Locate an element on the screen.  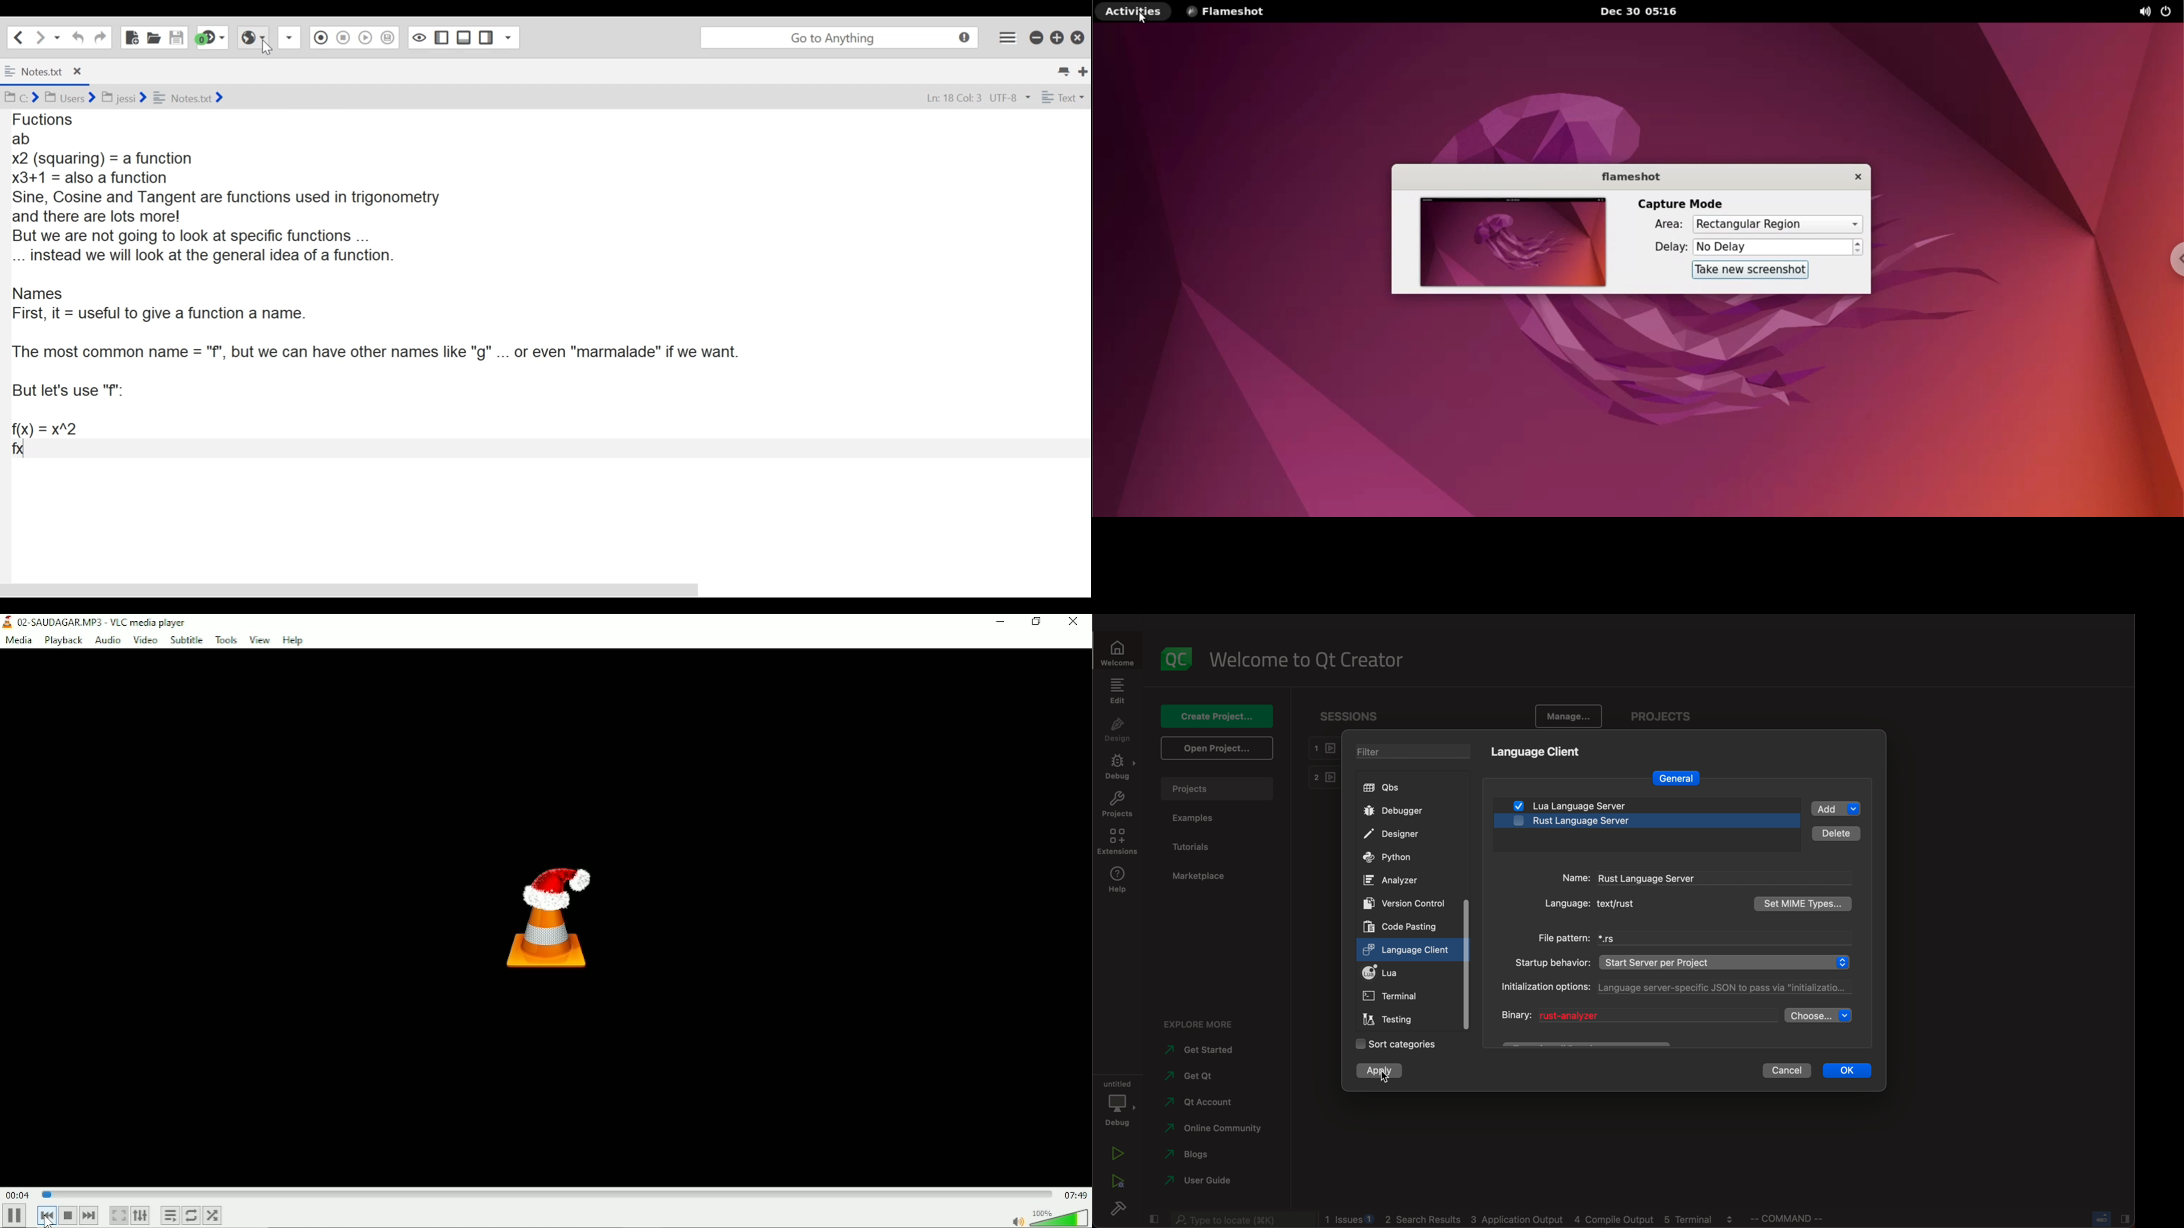
FuctionsabX2 (squaring) = a functionx3+1 = also a functionSine, Cosine and Tangent are functions used in trigonometryand there are lots more!But we are not going to look at specific functions ...... instead we will look at the general idea of a function.NamesFirst, it = useful to give a function a name.The most common name = "f", but we can have other names like "g" ... or even "marmalade" if we want.But let's use "f":f(x) = x^2 fx is located at coordinates (387, 287).